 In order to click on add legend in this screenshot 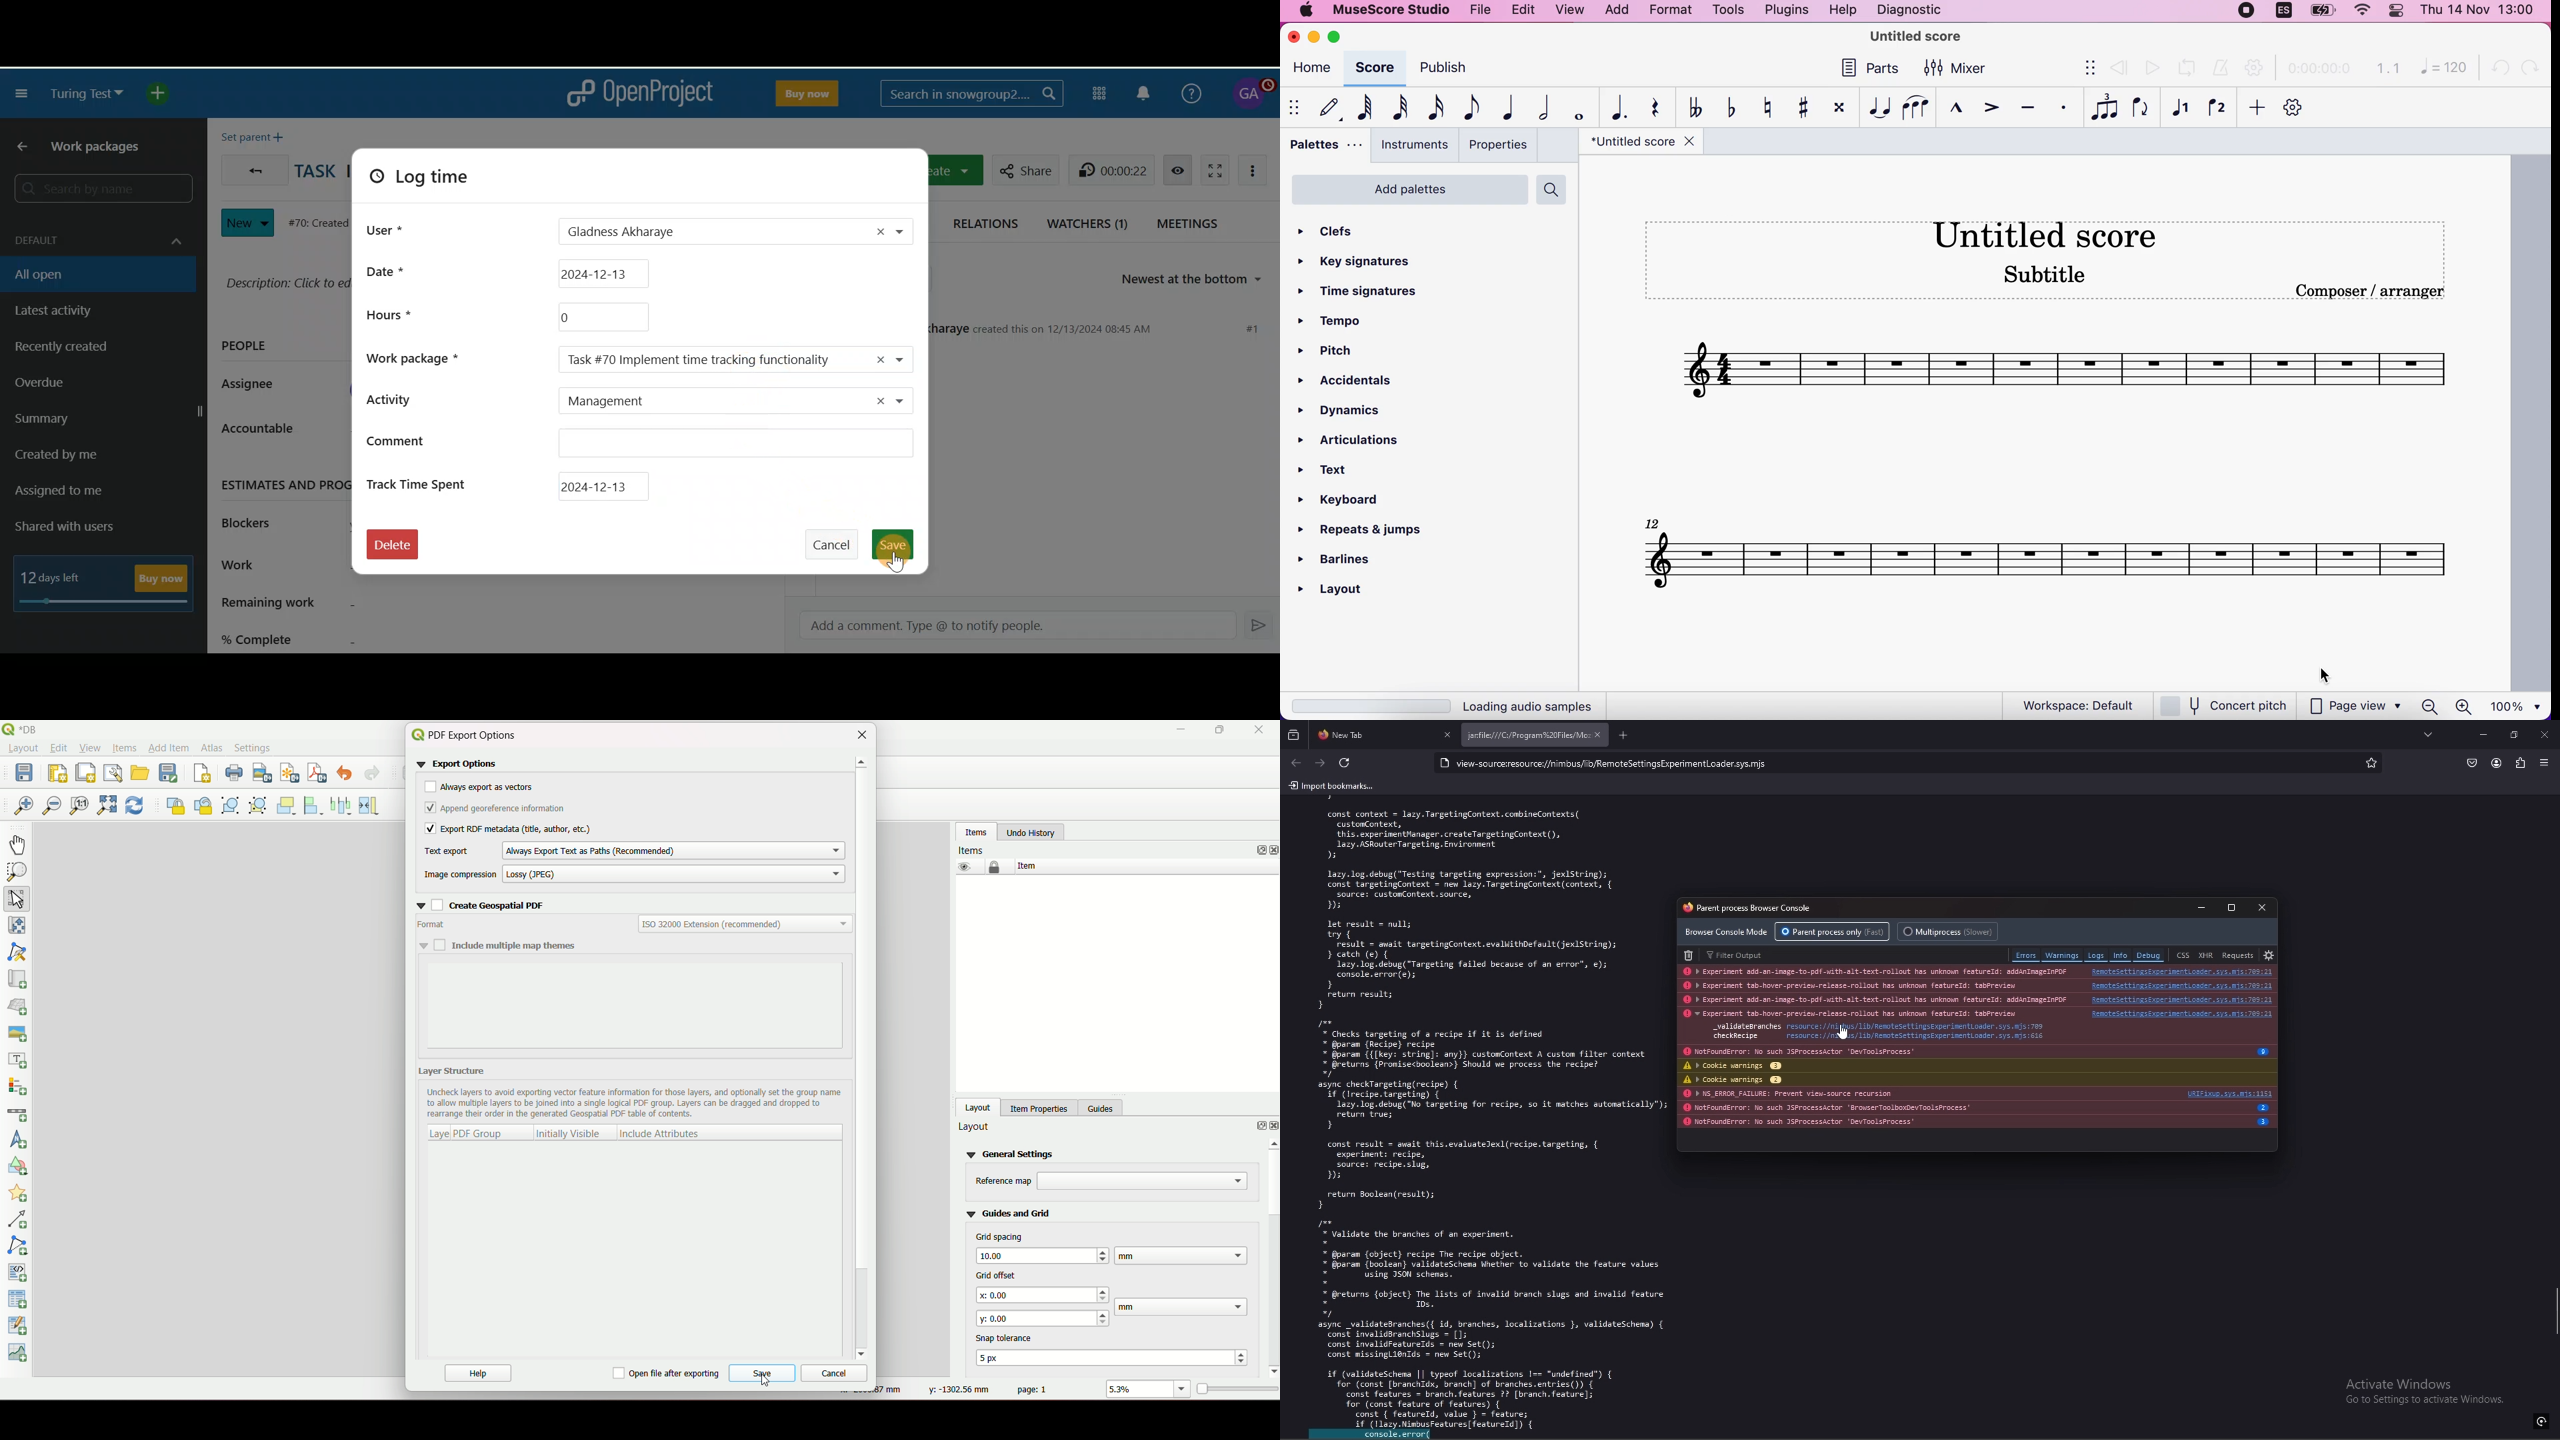, I will do `click(19, 1087)`.